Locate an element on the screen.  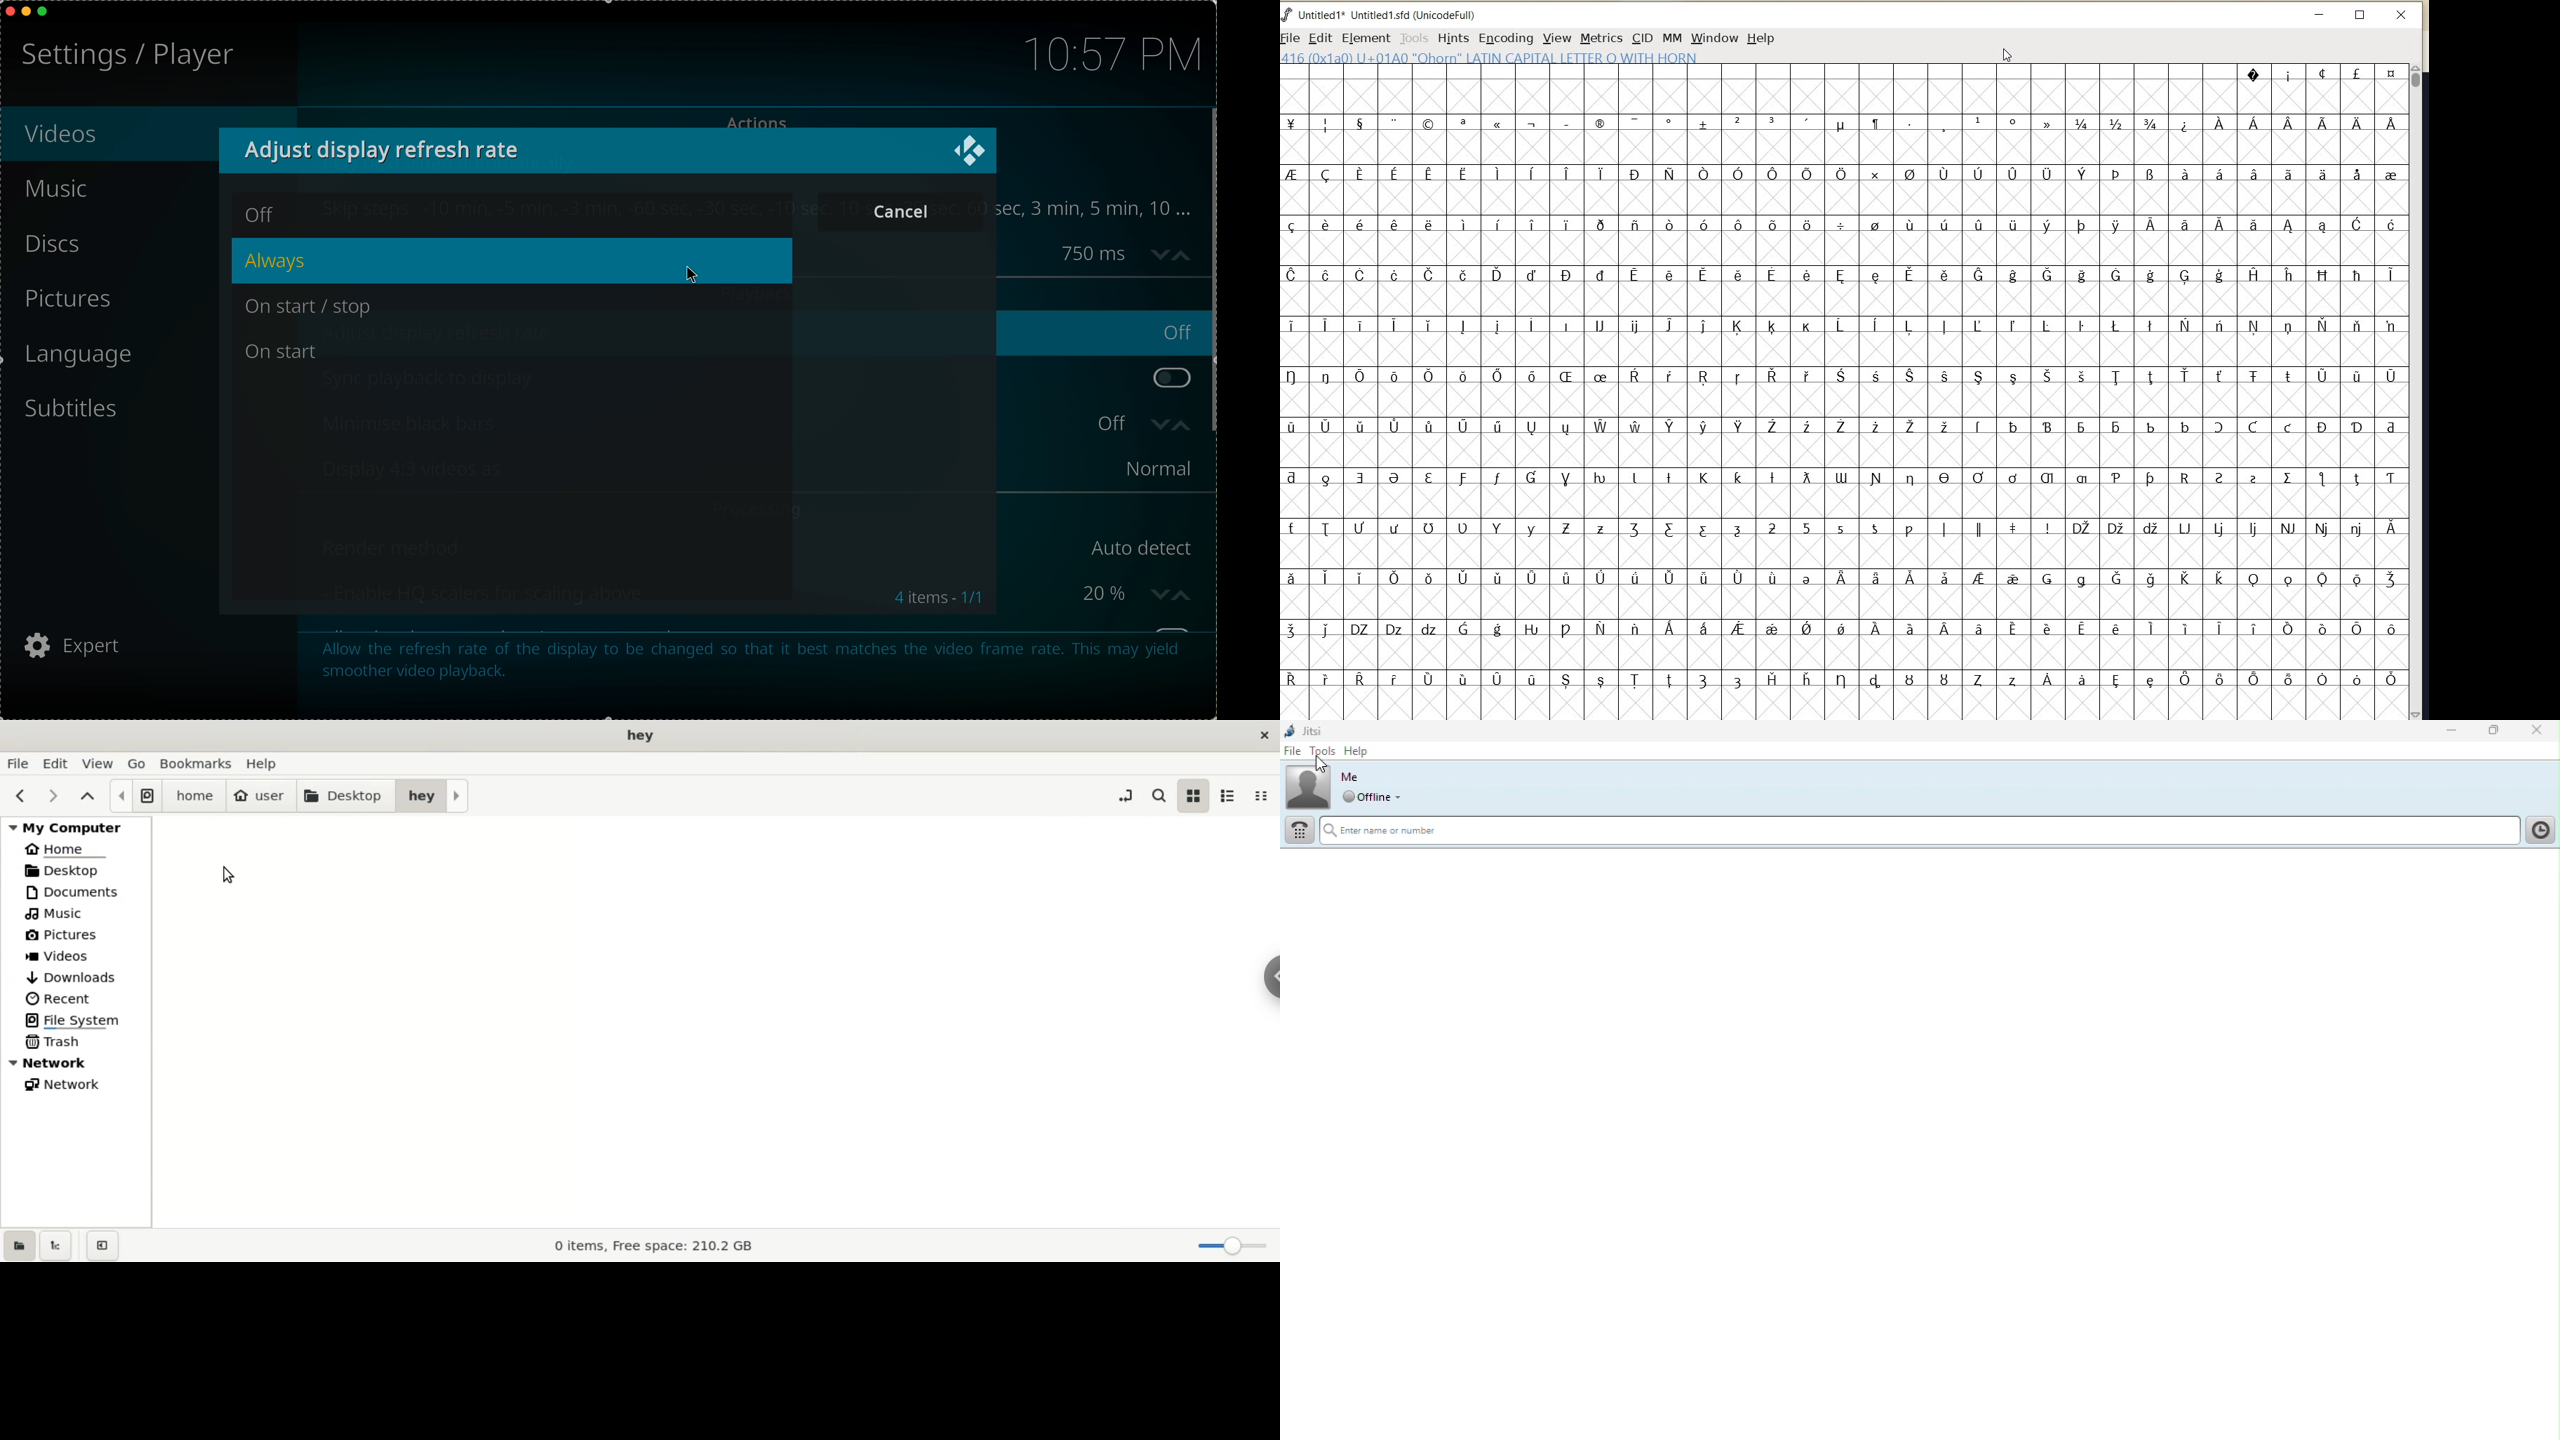
FILE is located at coordinates (1291, 39).